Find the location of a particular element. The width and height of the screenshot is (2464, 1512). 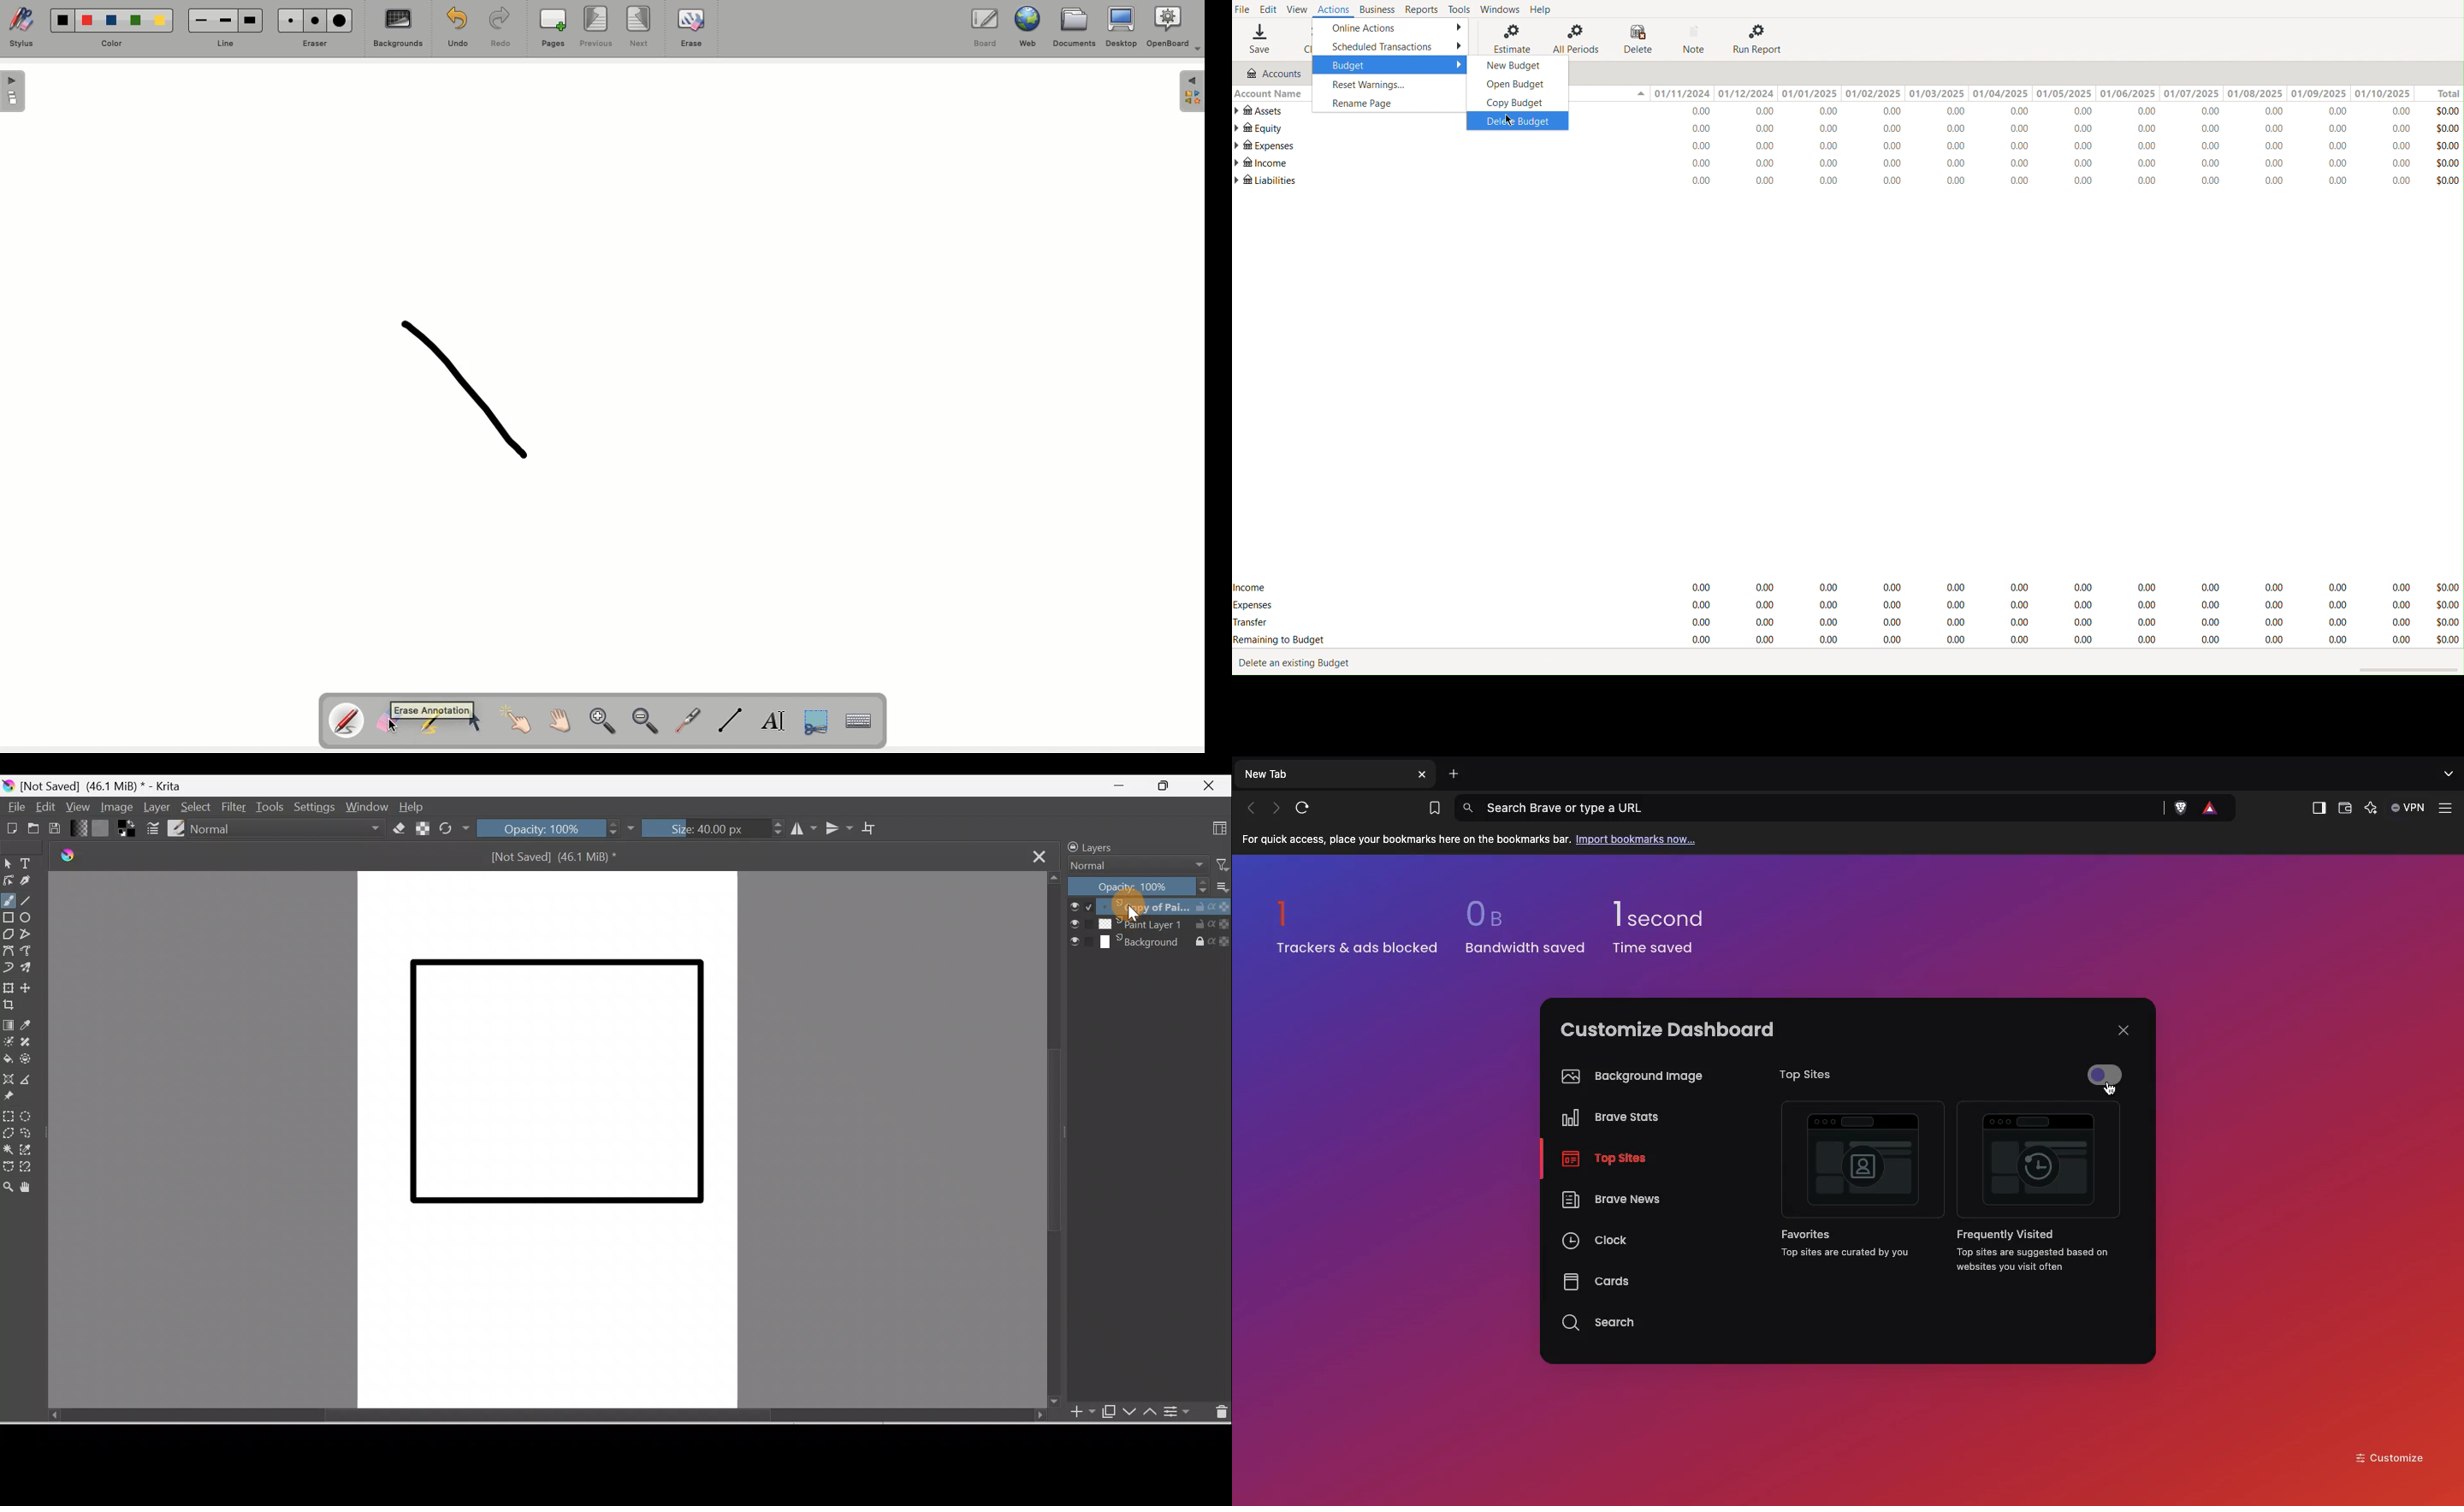

Magnetic curve selection tool is located at coordinates (26, 1167).